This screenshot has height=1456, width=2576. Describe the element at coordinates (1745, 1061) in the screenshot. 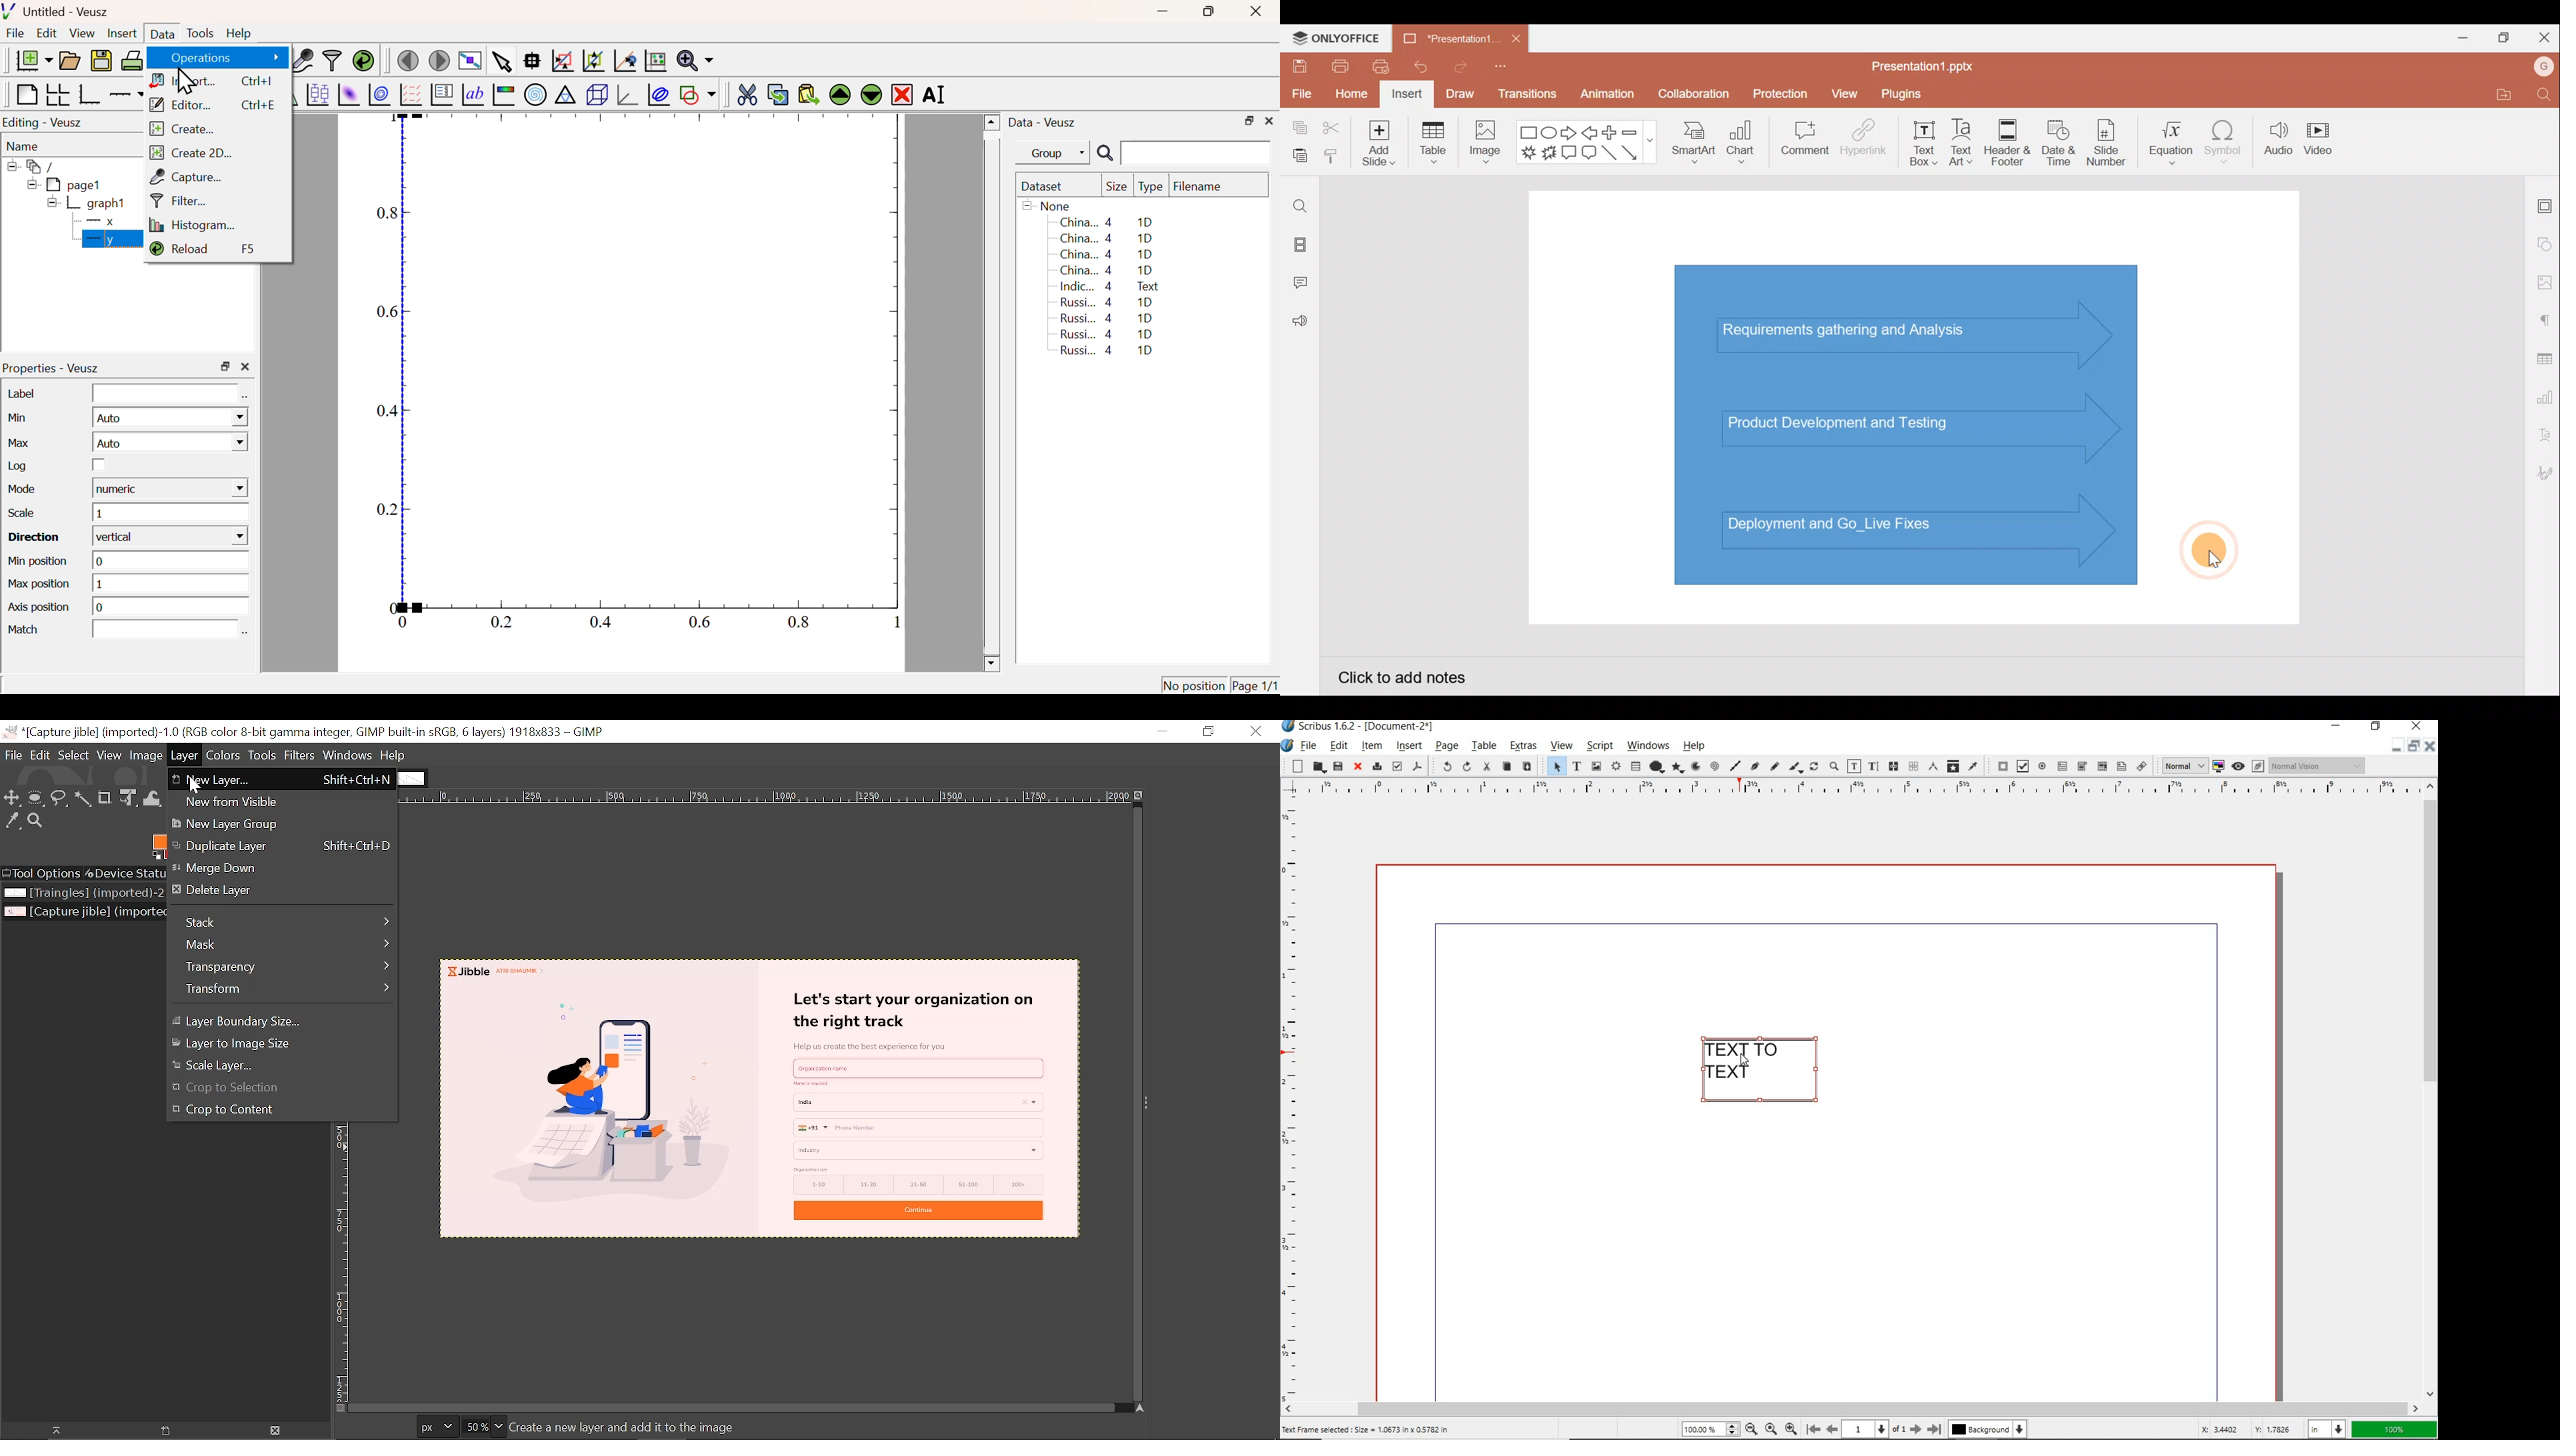

I see `CURSOR` at that location.